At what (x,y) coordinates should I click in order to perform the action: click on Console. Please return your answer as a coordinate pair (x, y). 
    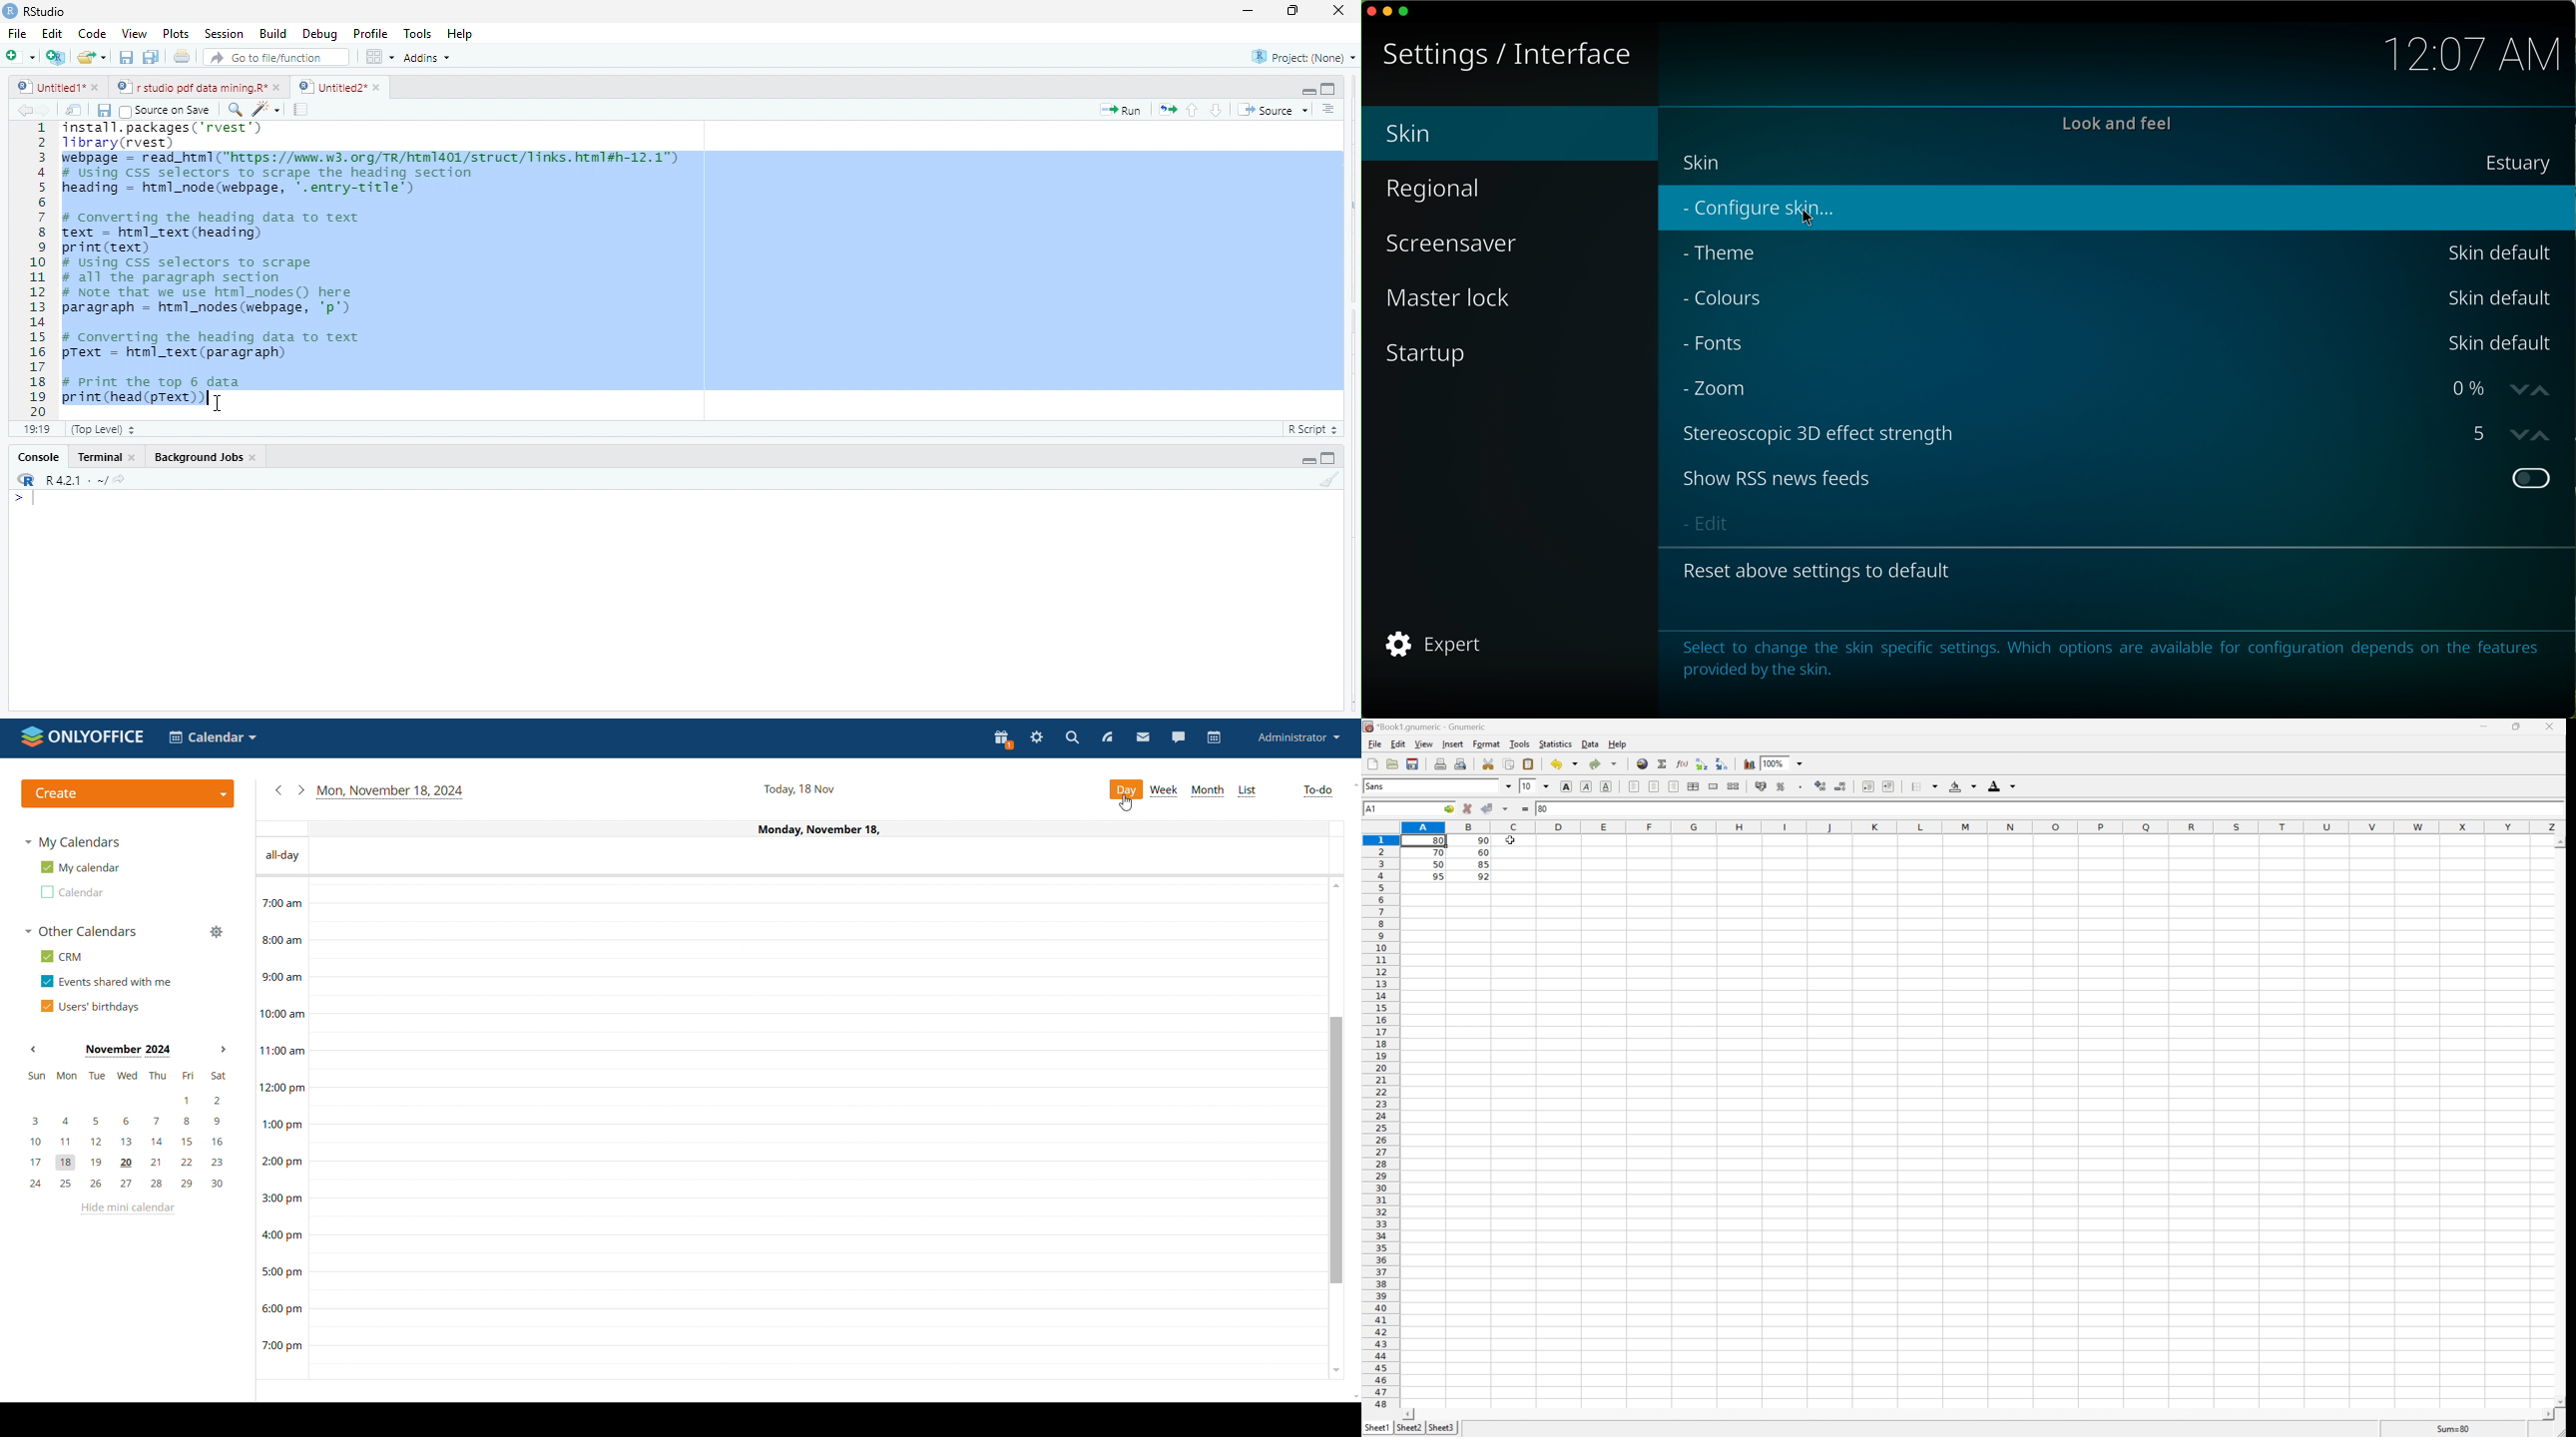
    Looking at the image, I should click on (38, 458).